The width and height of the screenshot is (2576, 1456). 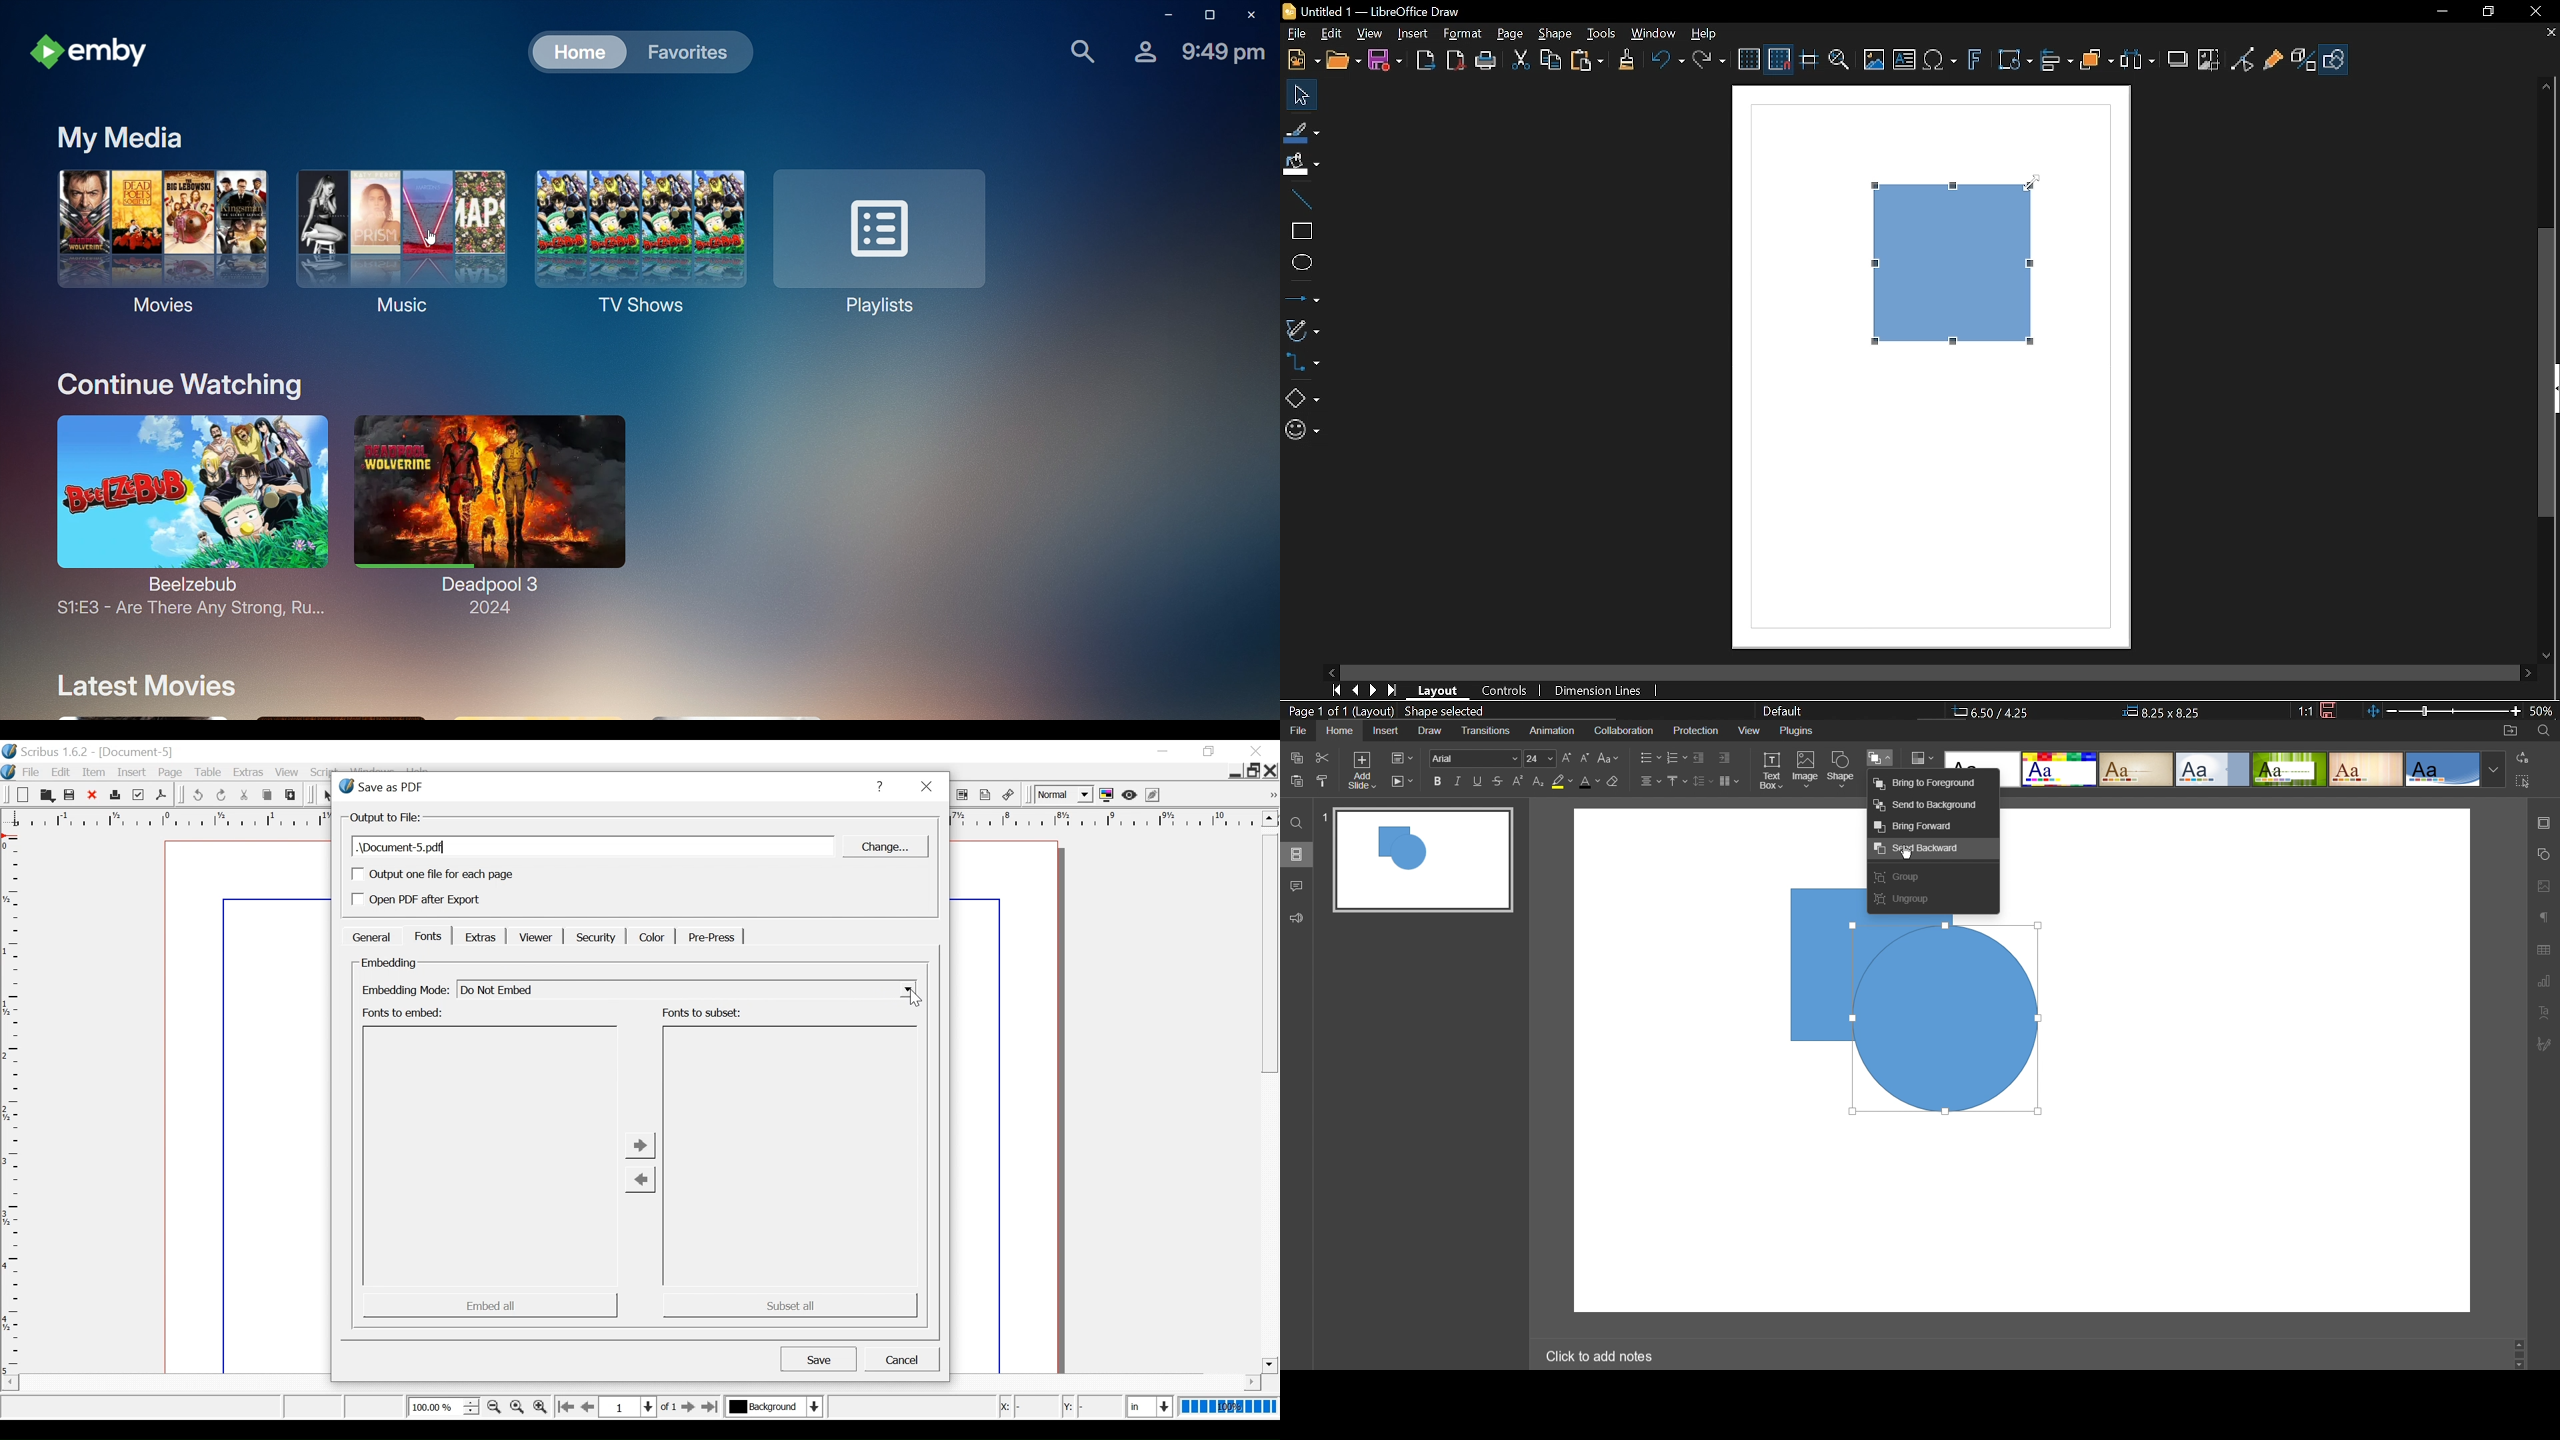 I want to click on Open, so click(x=1343, y=62).